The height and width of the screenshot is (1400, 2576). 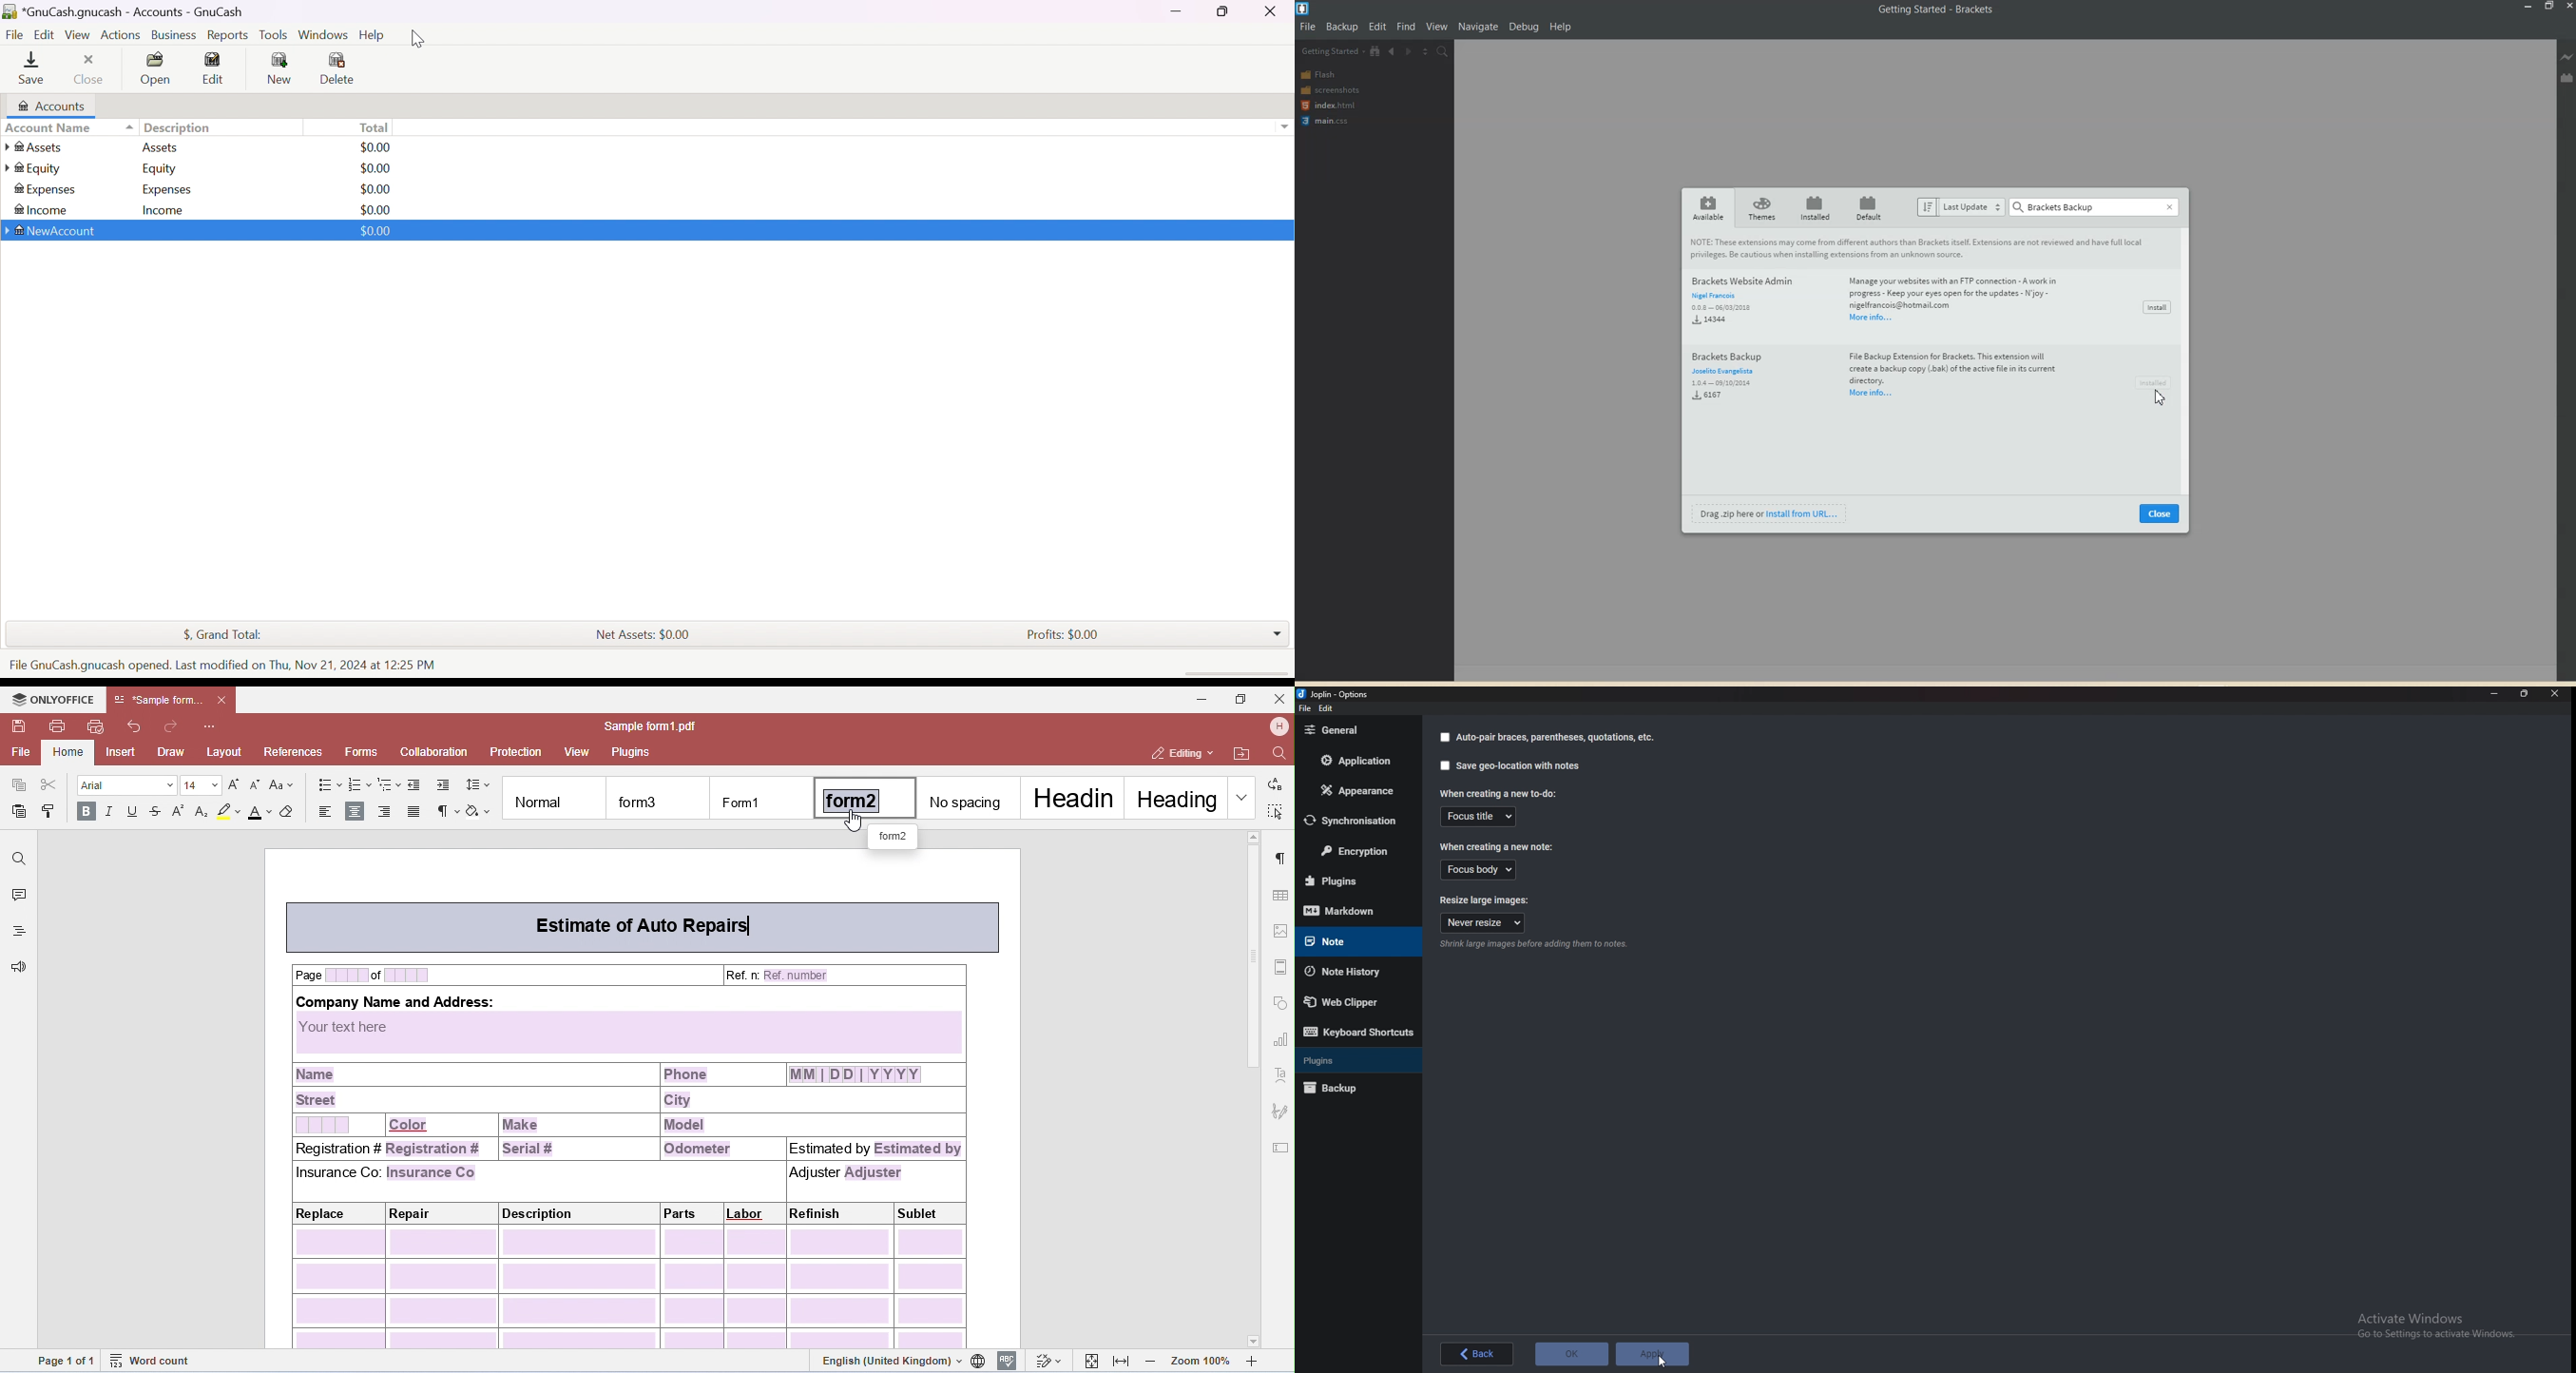 I want to click on $0.00, so click(x=381, y=147).